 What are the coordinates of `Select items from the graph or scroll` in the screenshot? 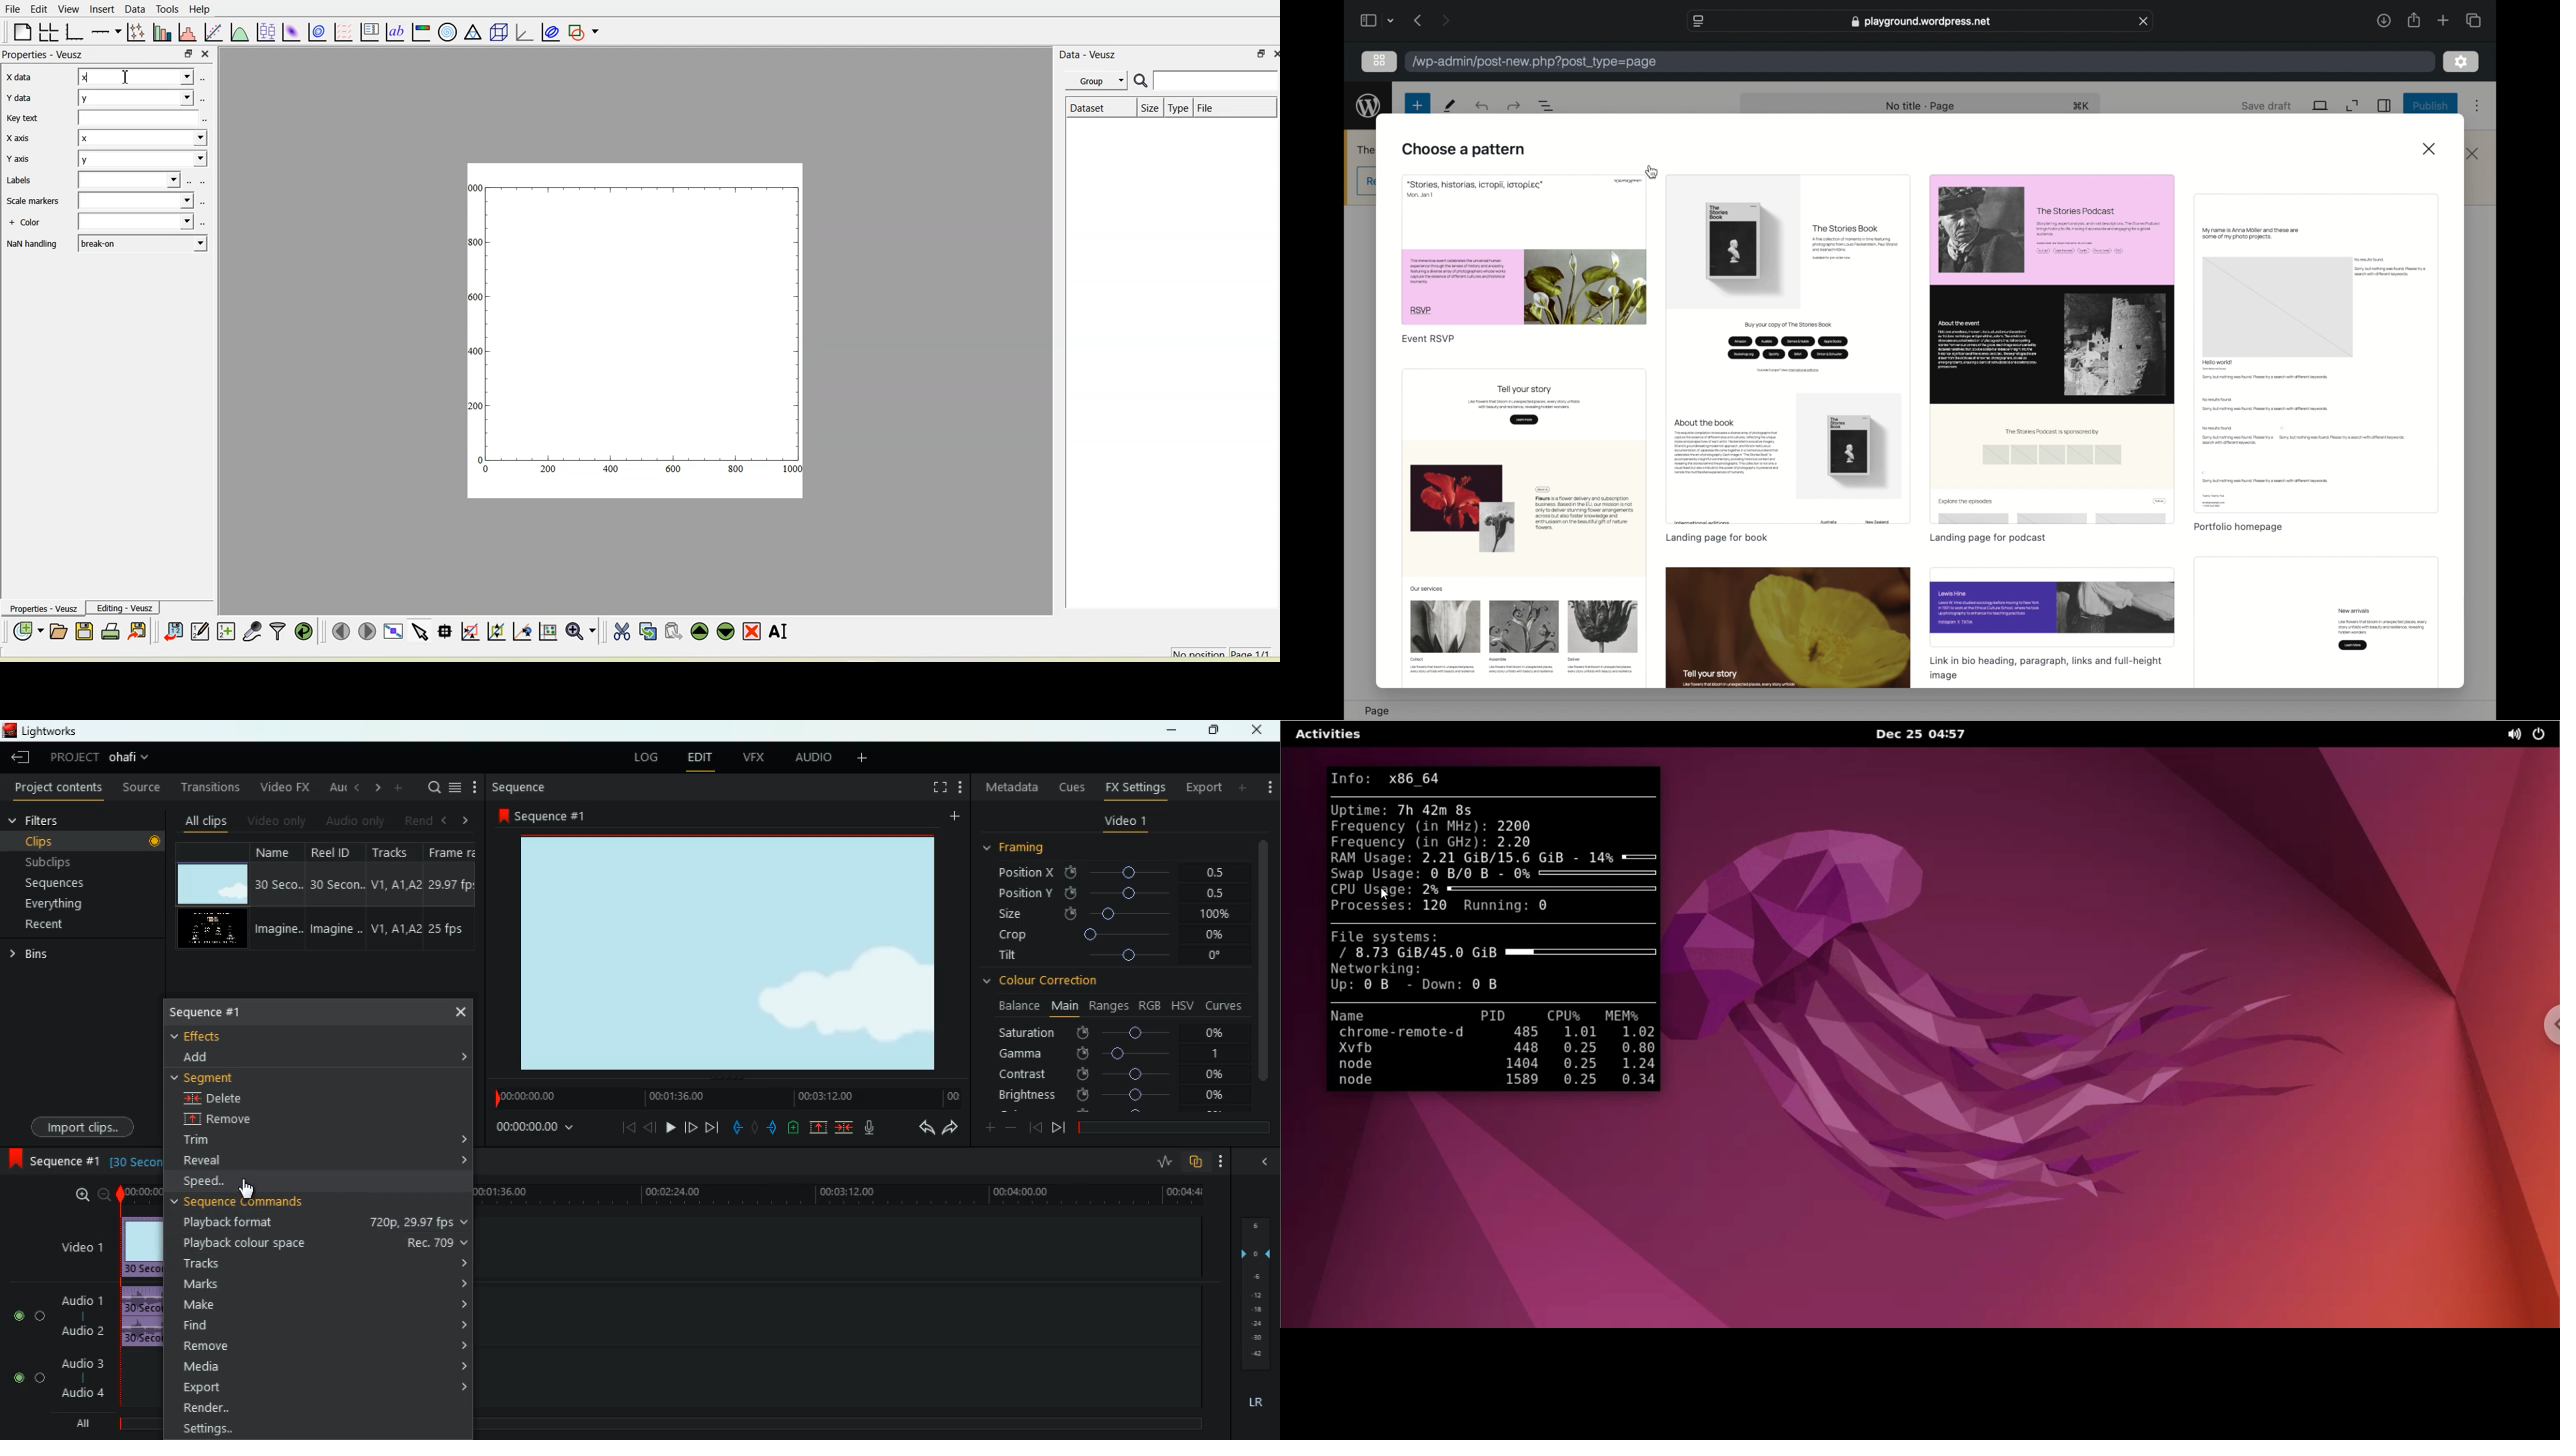 It's located at (421, 631).